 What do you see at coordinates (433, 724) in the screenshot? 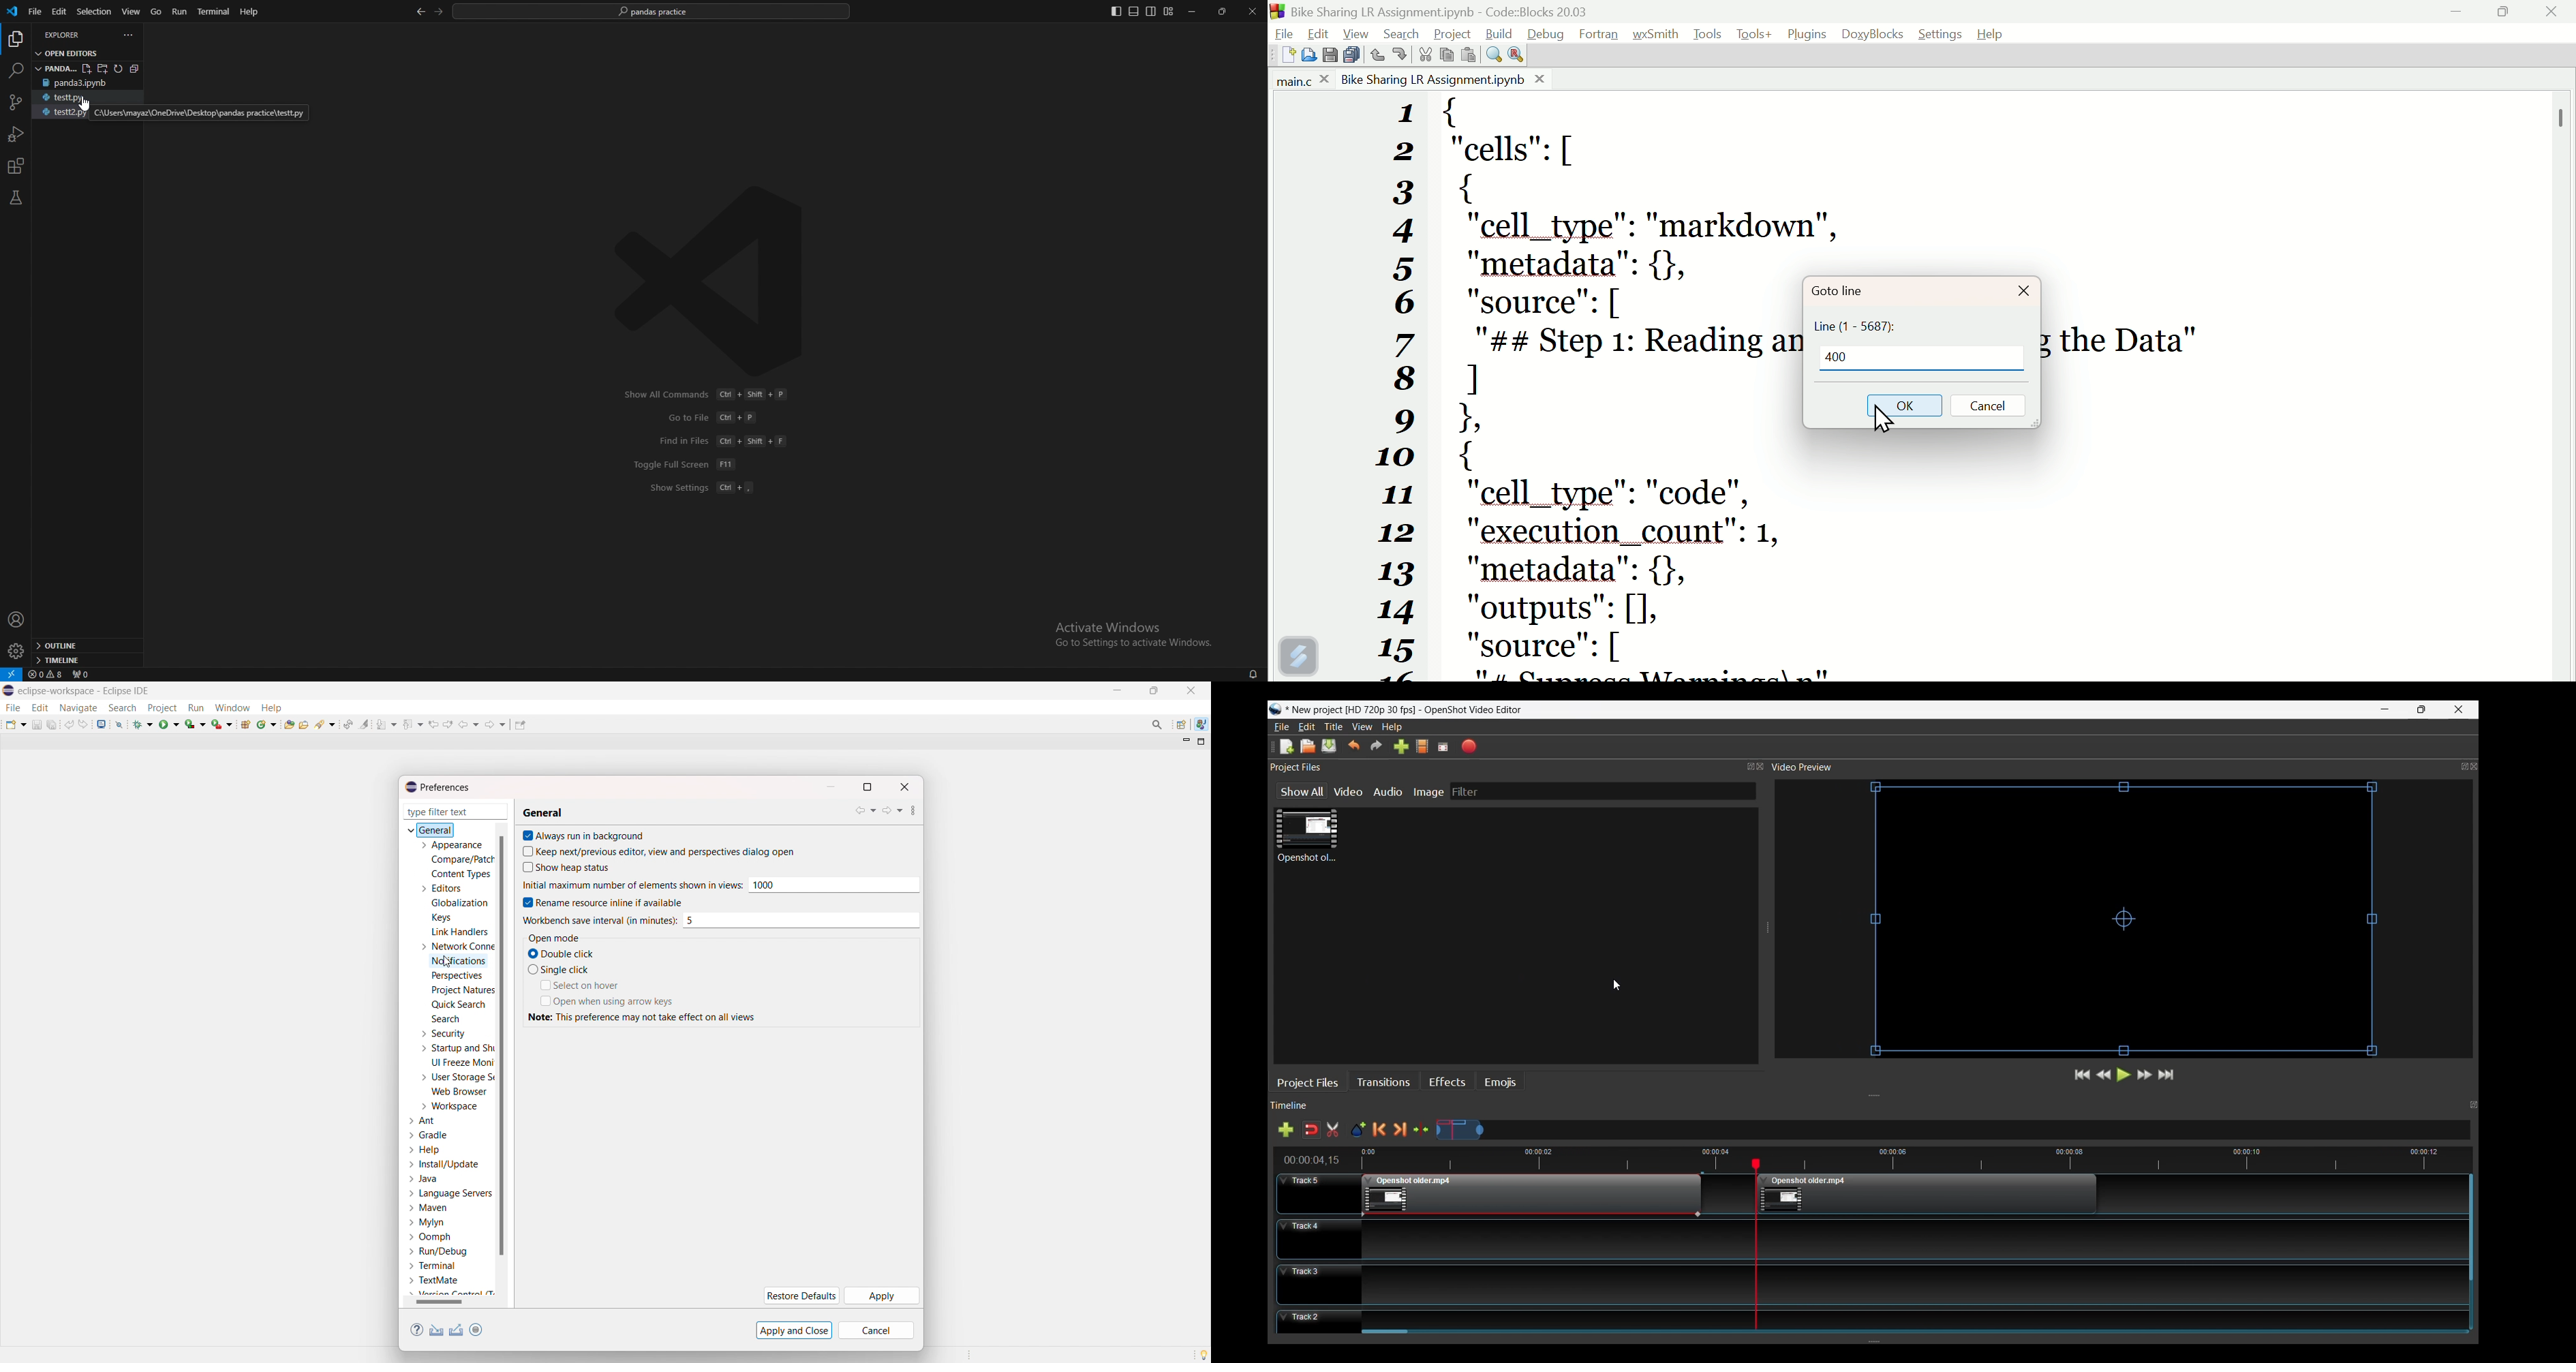
I see `view previous location` at bounding box center [433, 724].